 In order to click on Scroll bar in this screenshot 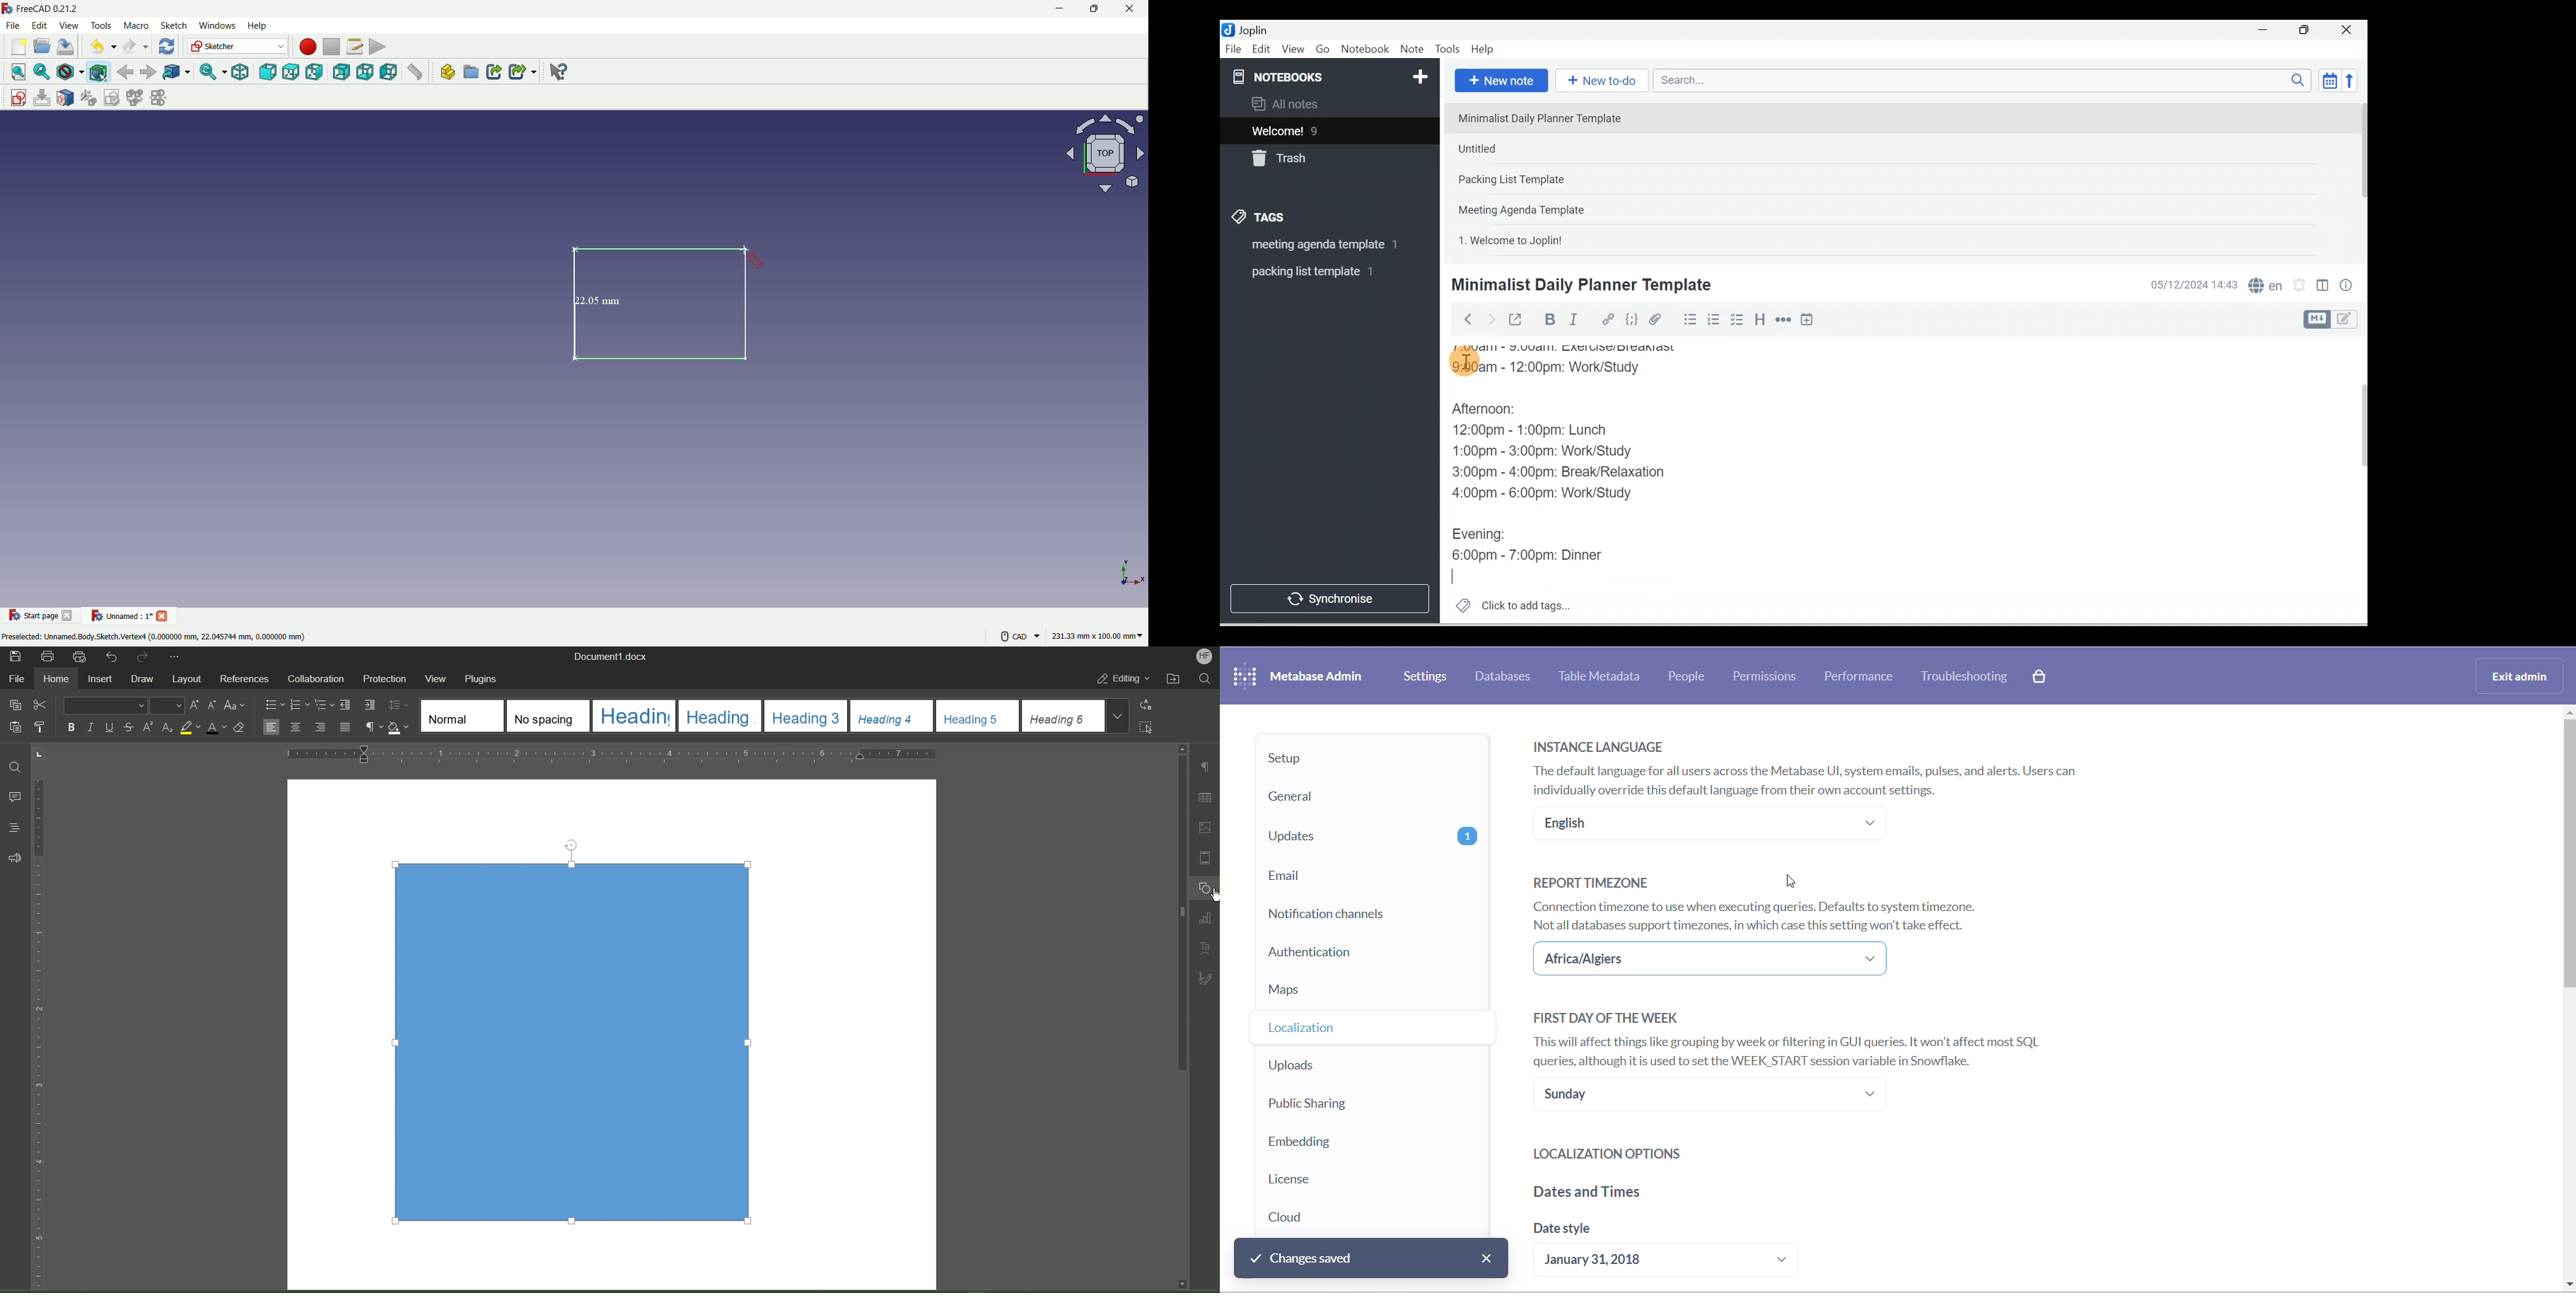, I will do `click(2356, 480)`.